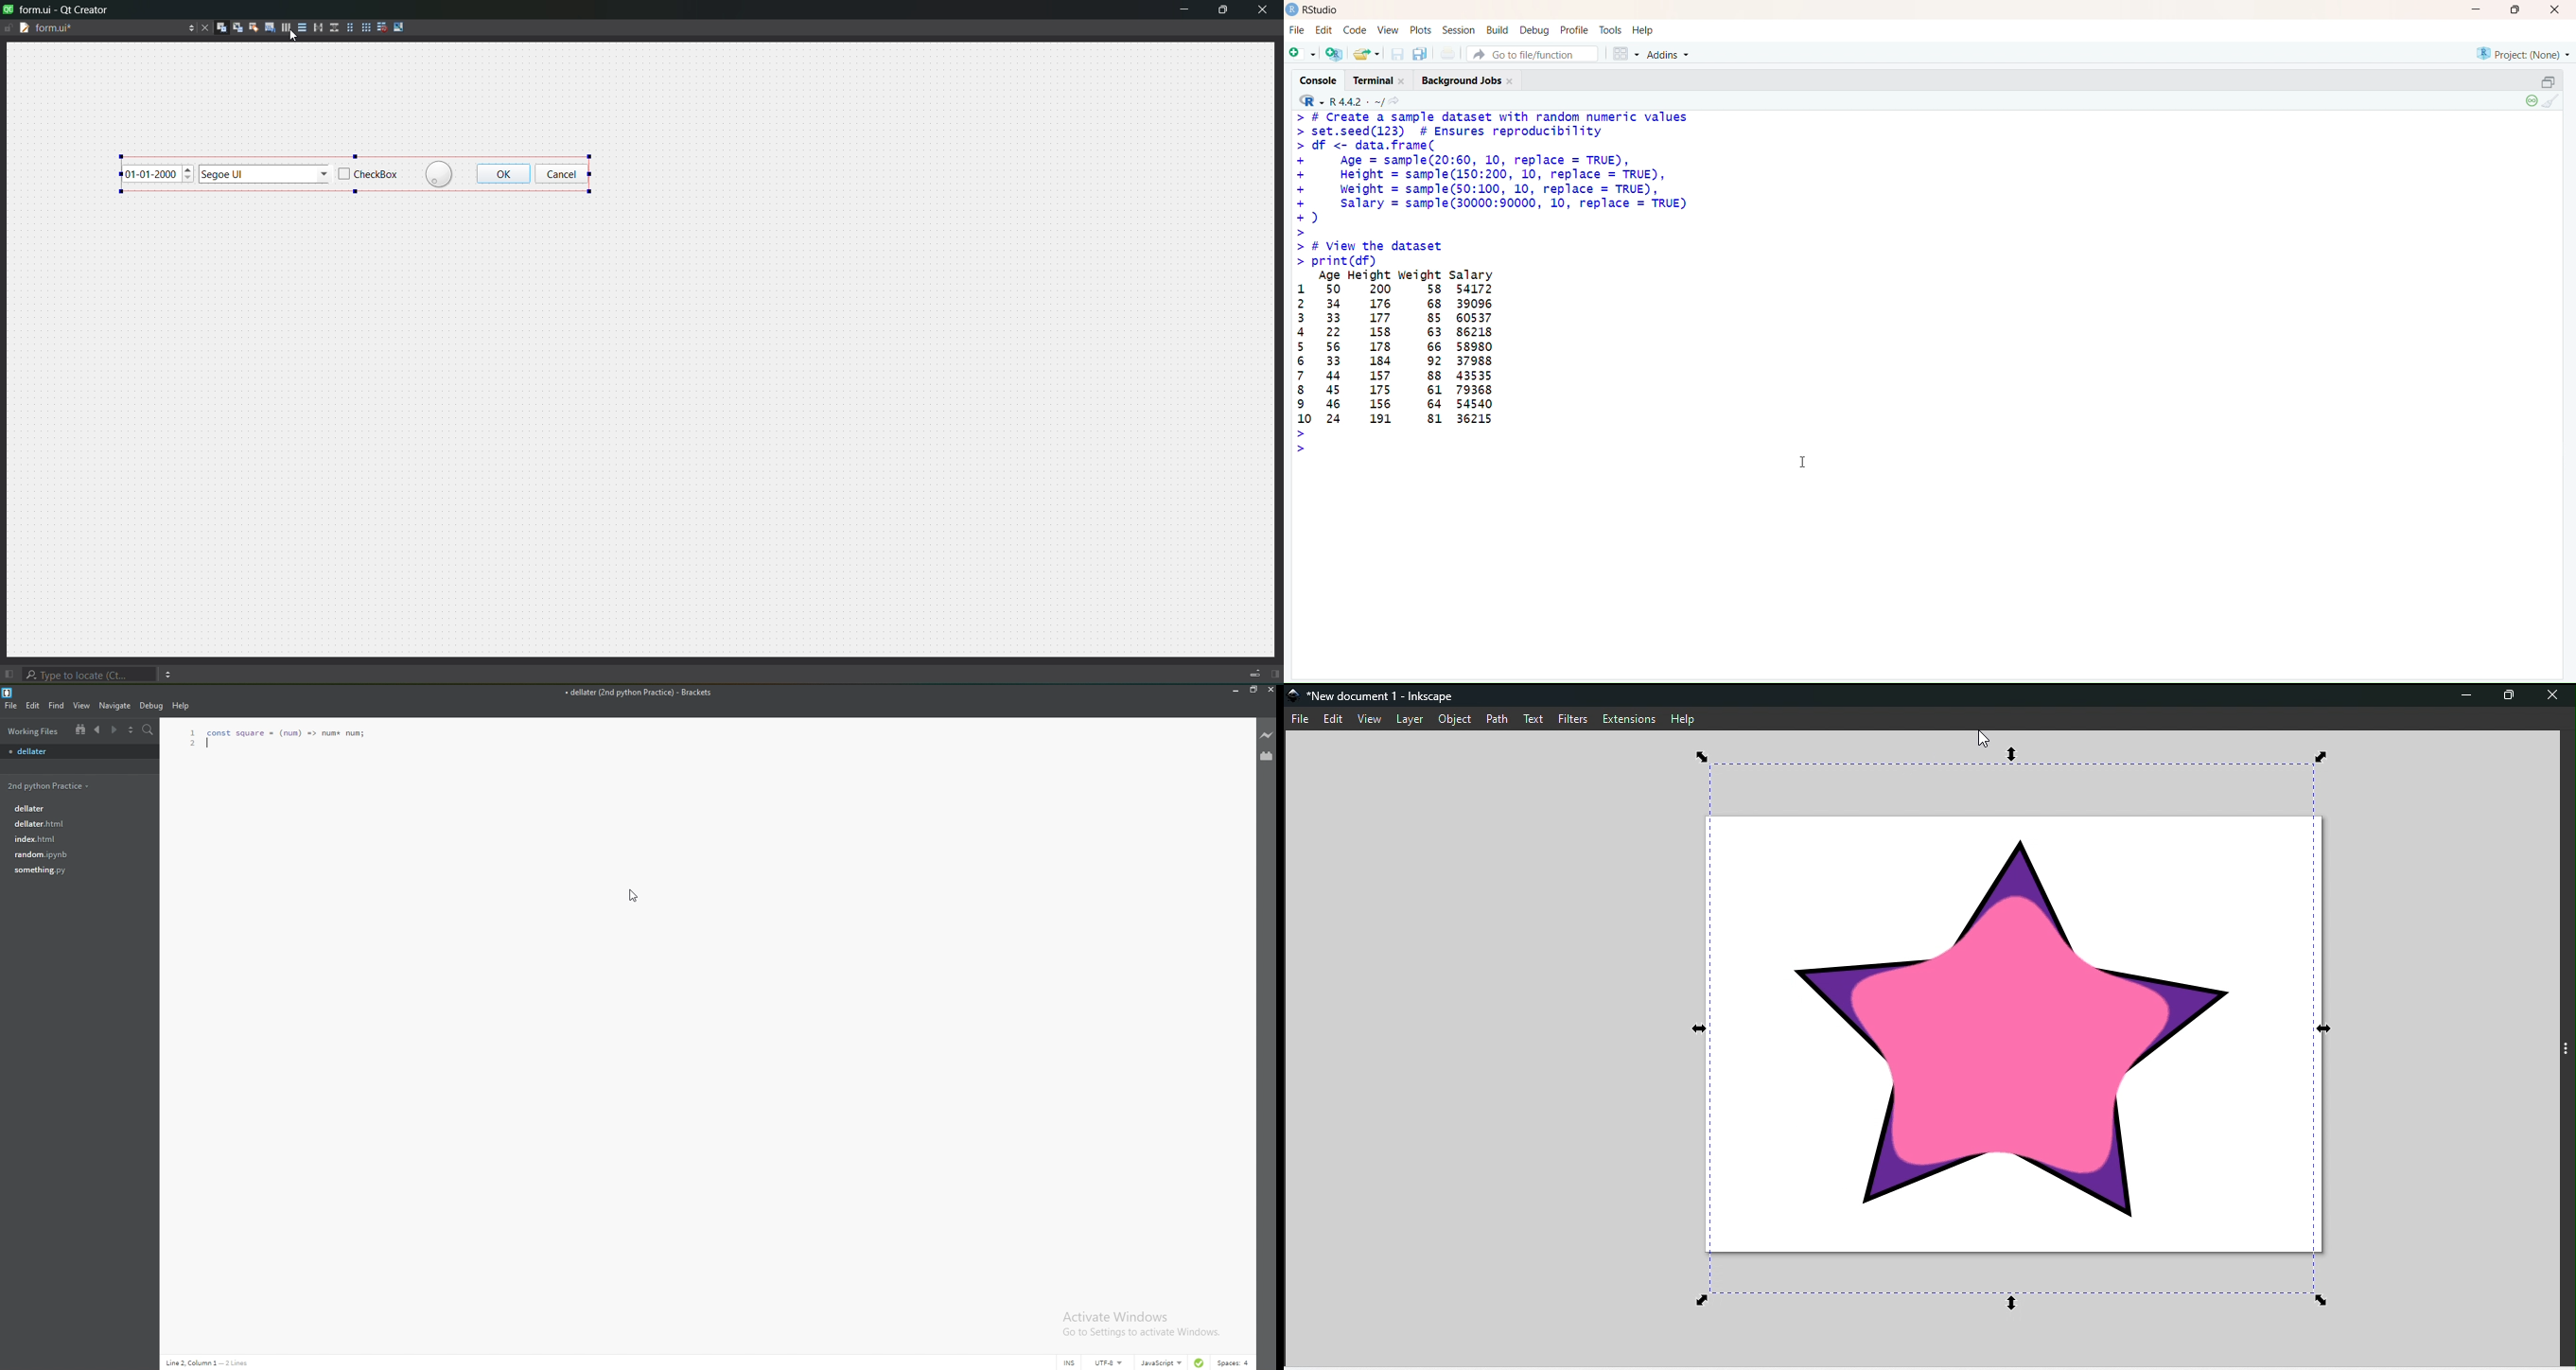 This screenshot has height=1372, width=2576. Describe the element at coordinates (1358, 100) in the screenshot. I see `R442/ ~/` at that location.